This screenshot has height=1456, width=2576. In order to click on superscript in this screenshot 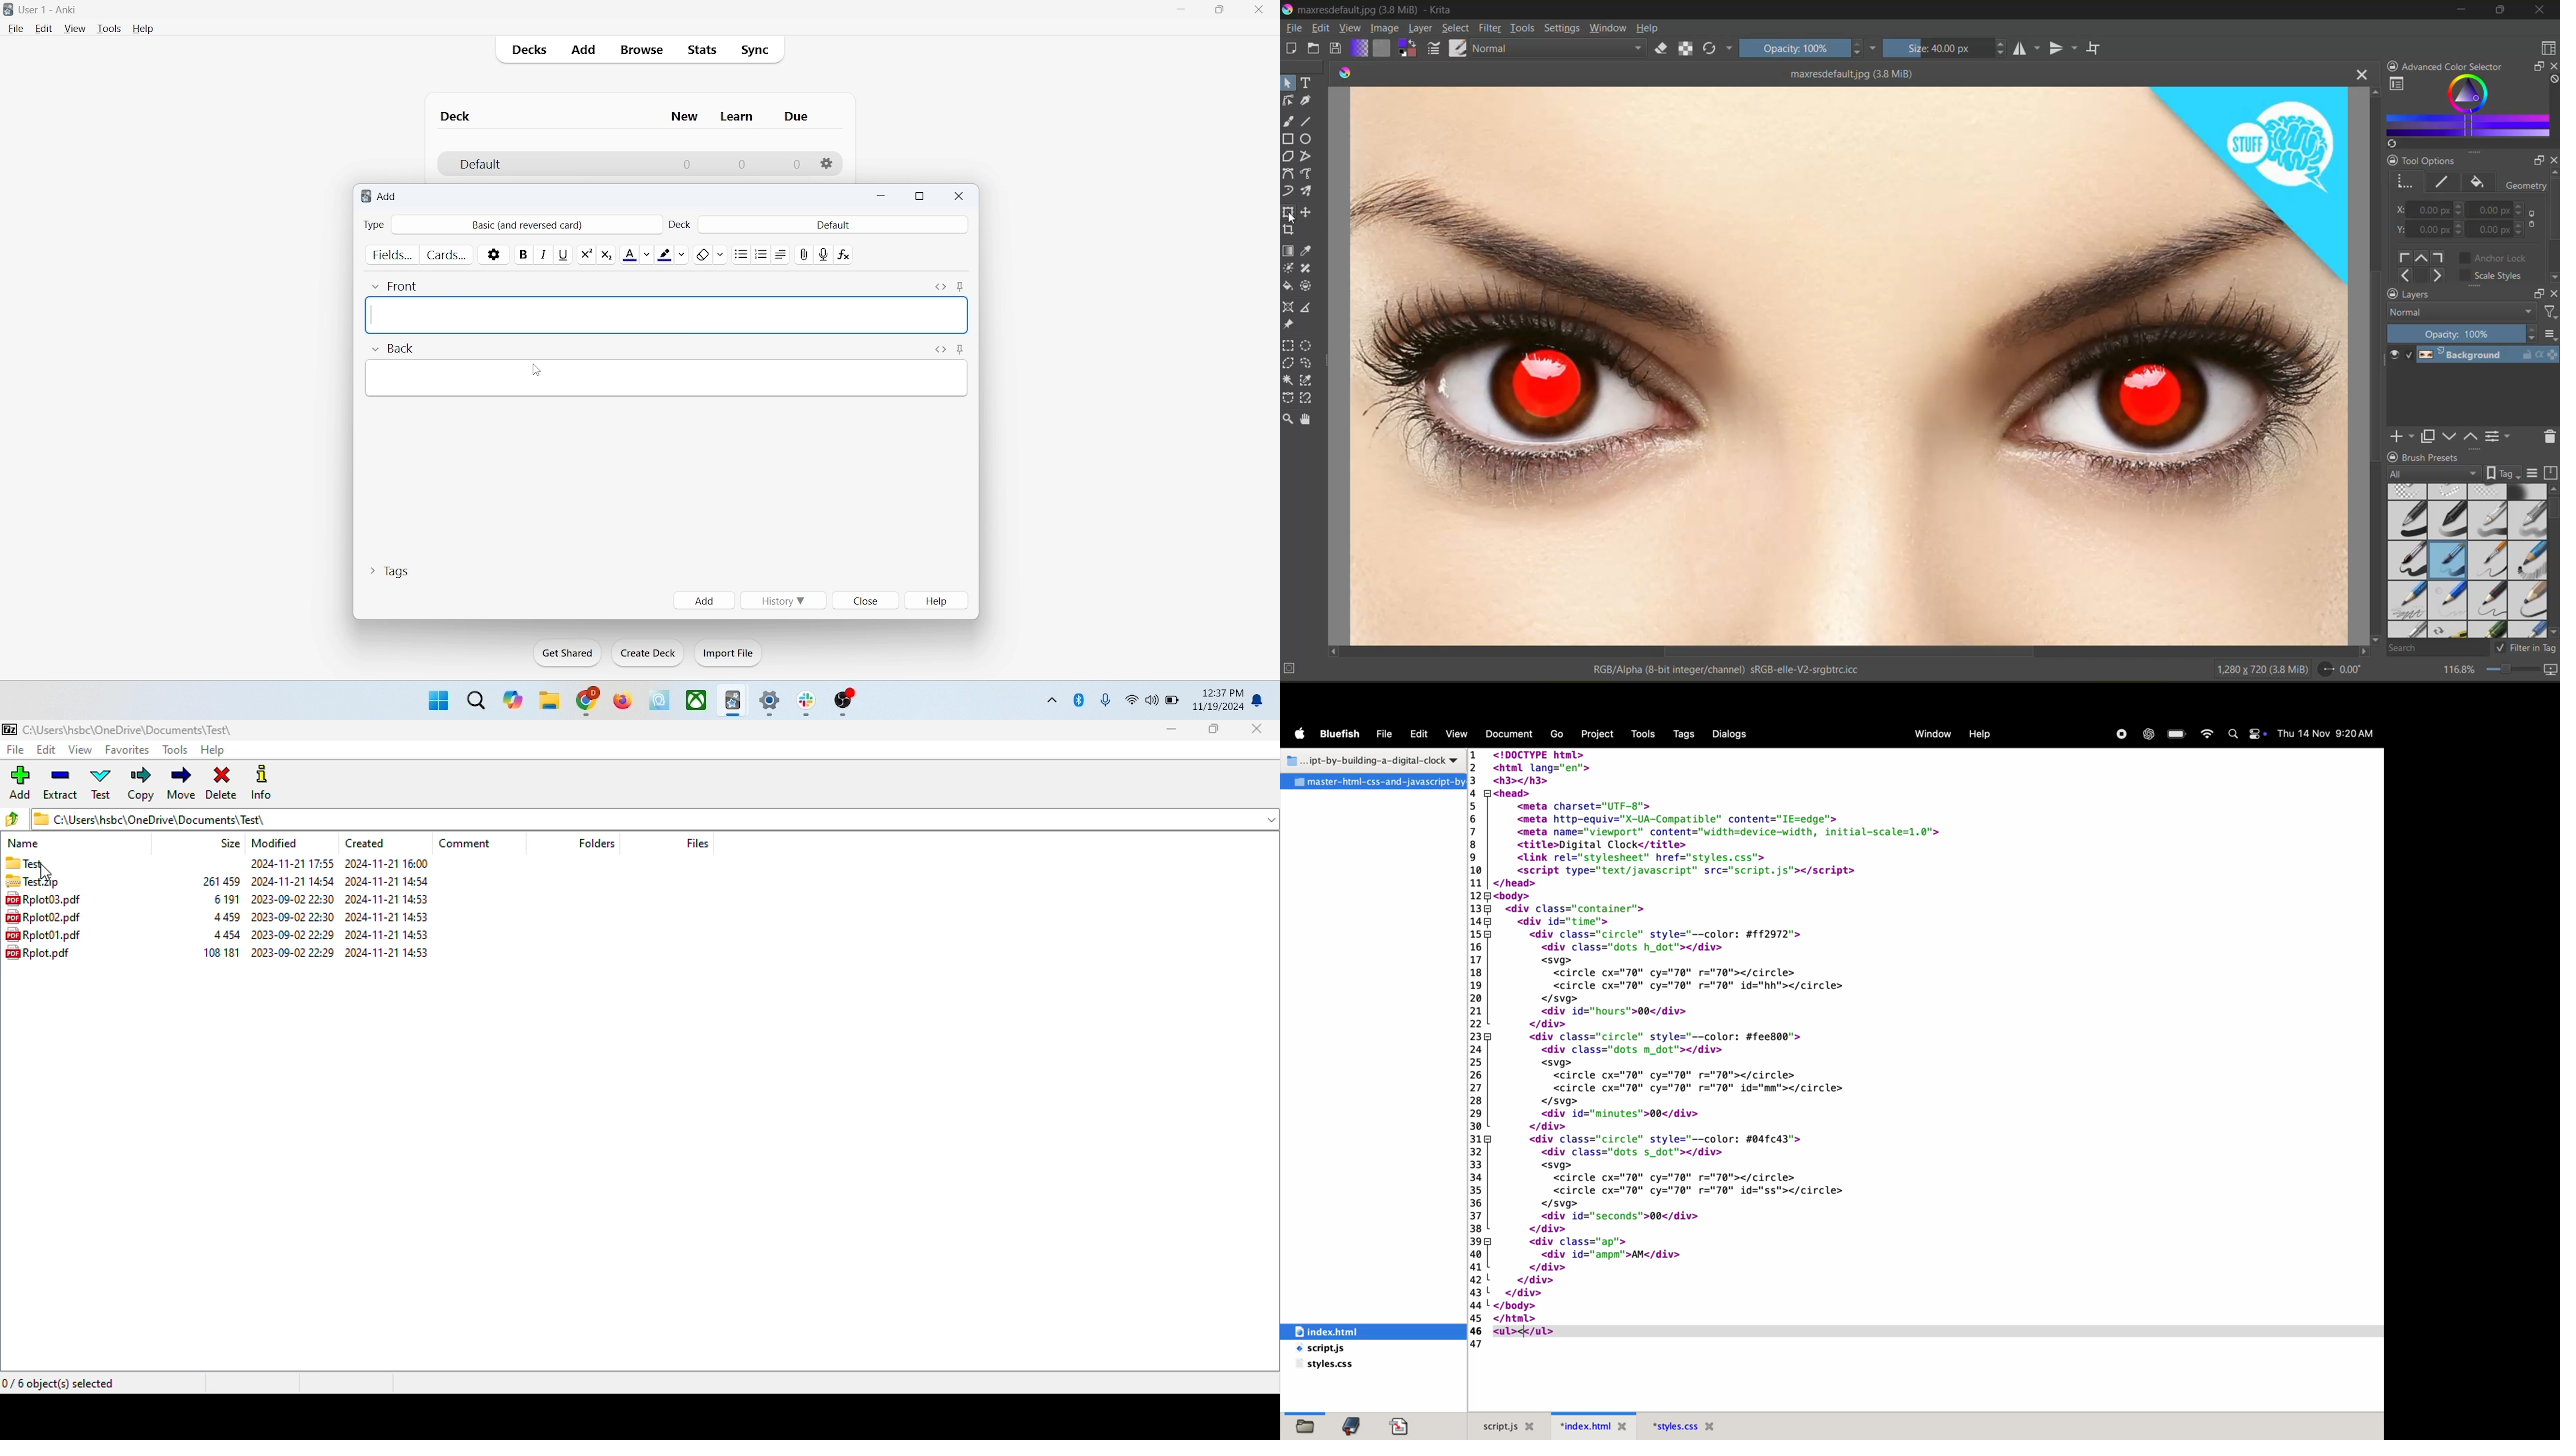, I will do `click(586, 252)`.